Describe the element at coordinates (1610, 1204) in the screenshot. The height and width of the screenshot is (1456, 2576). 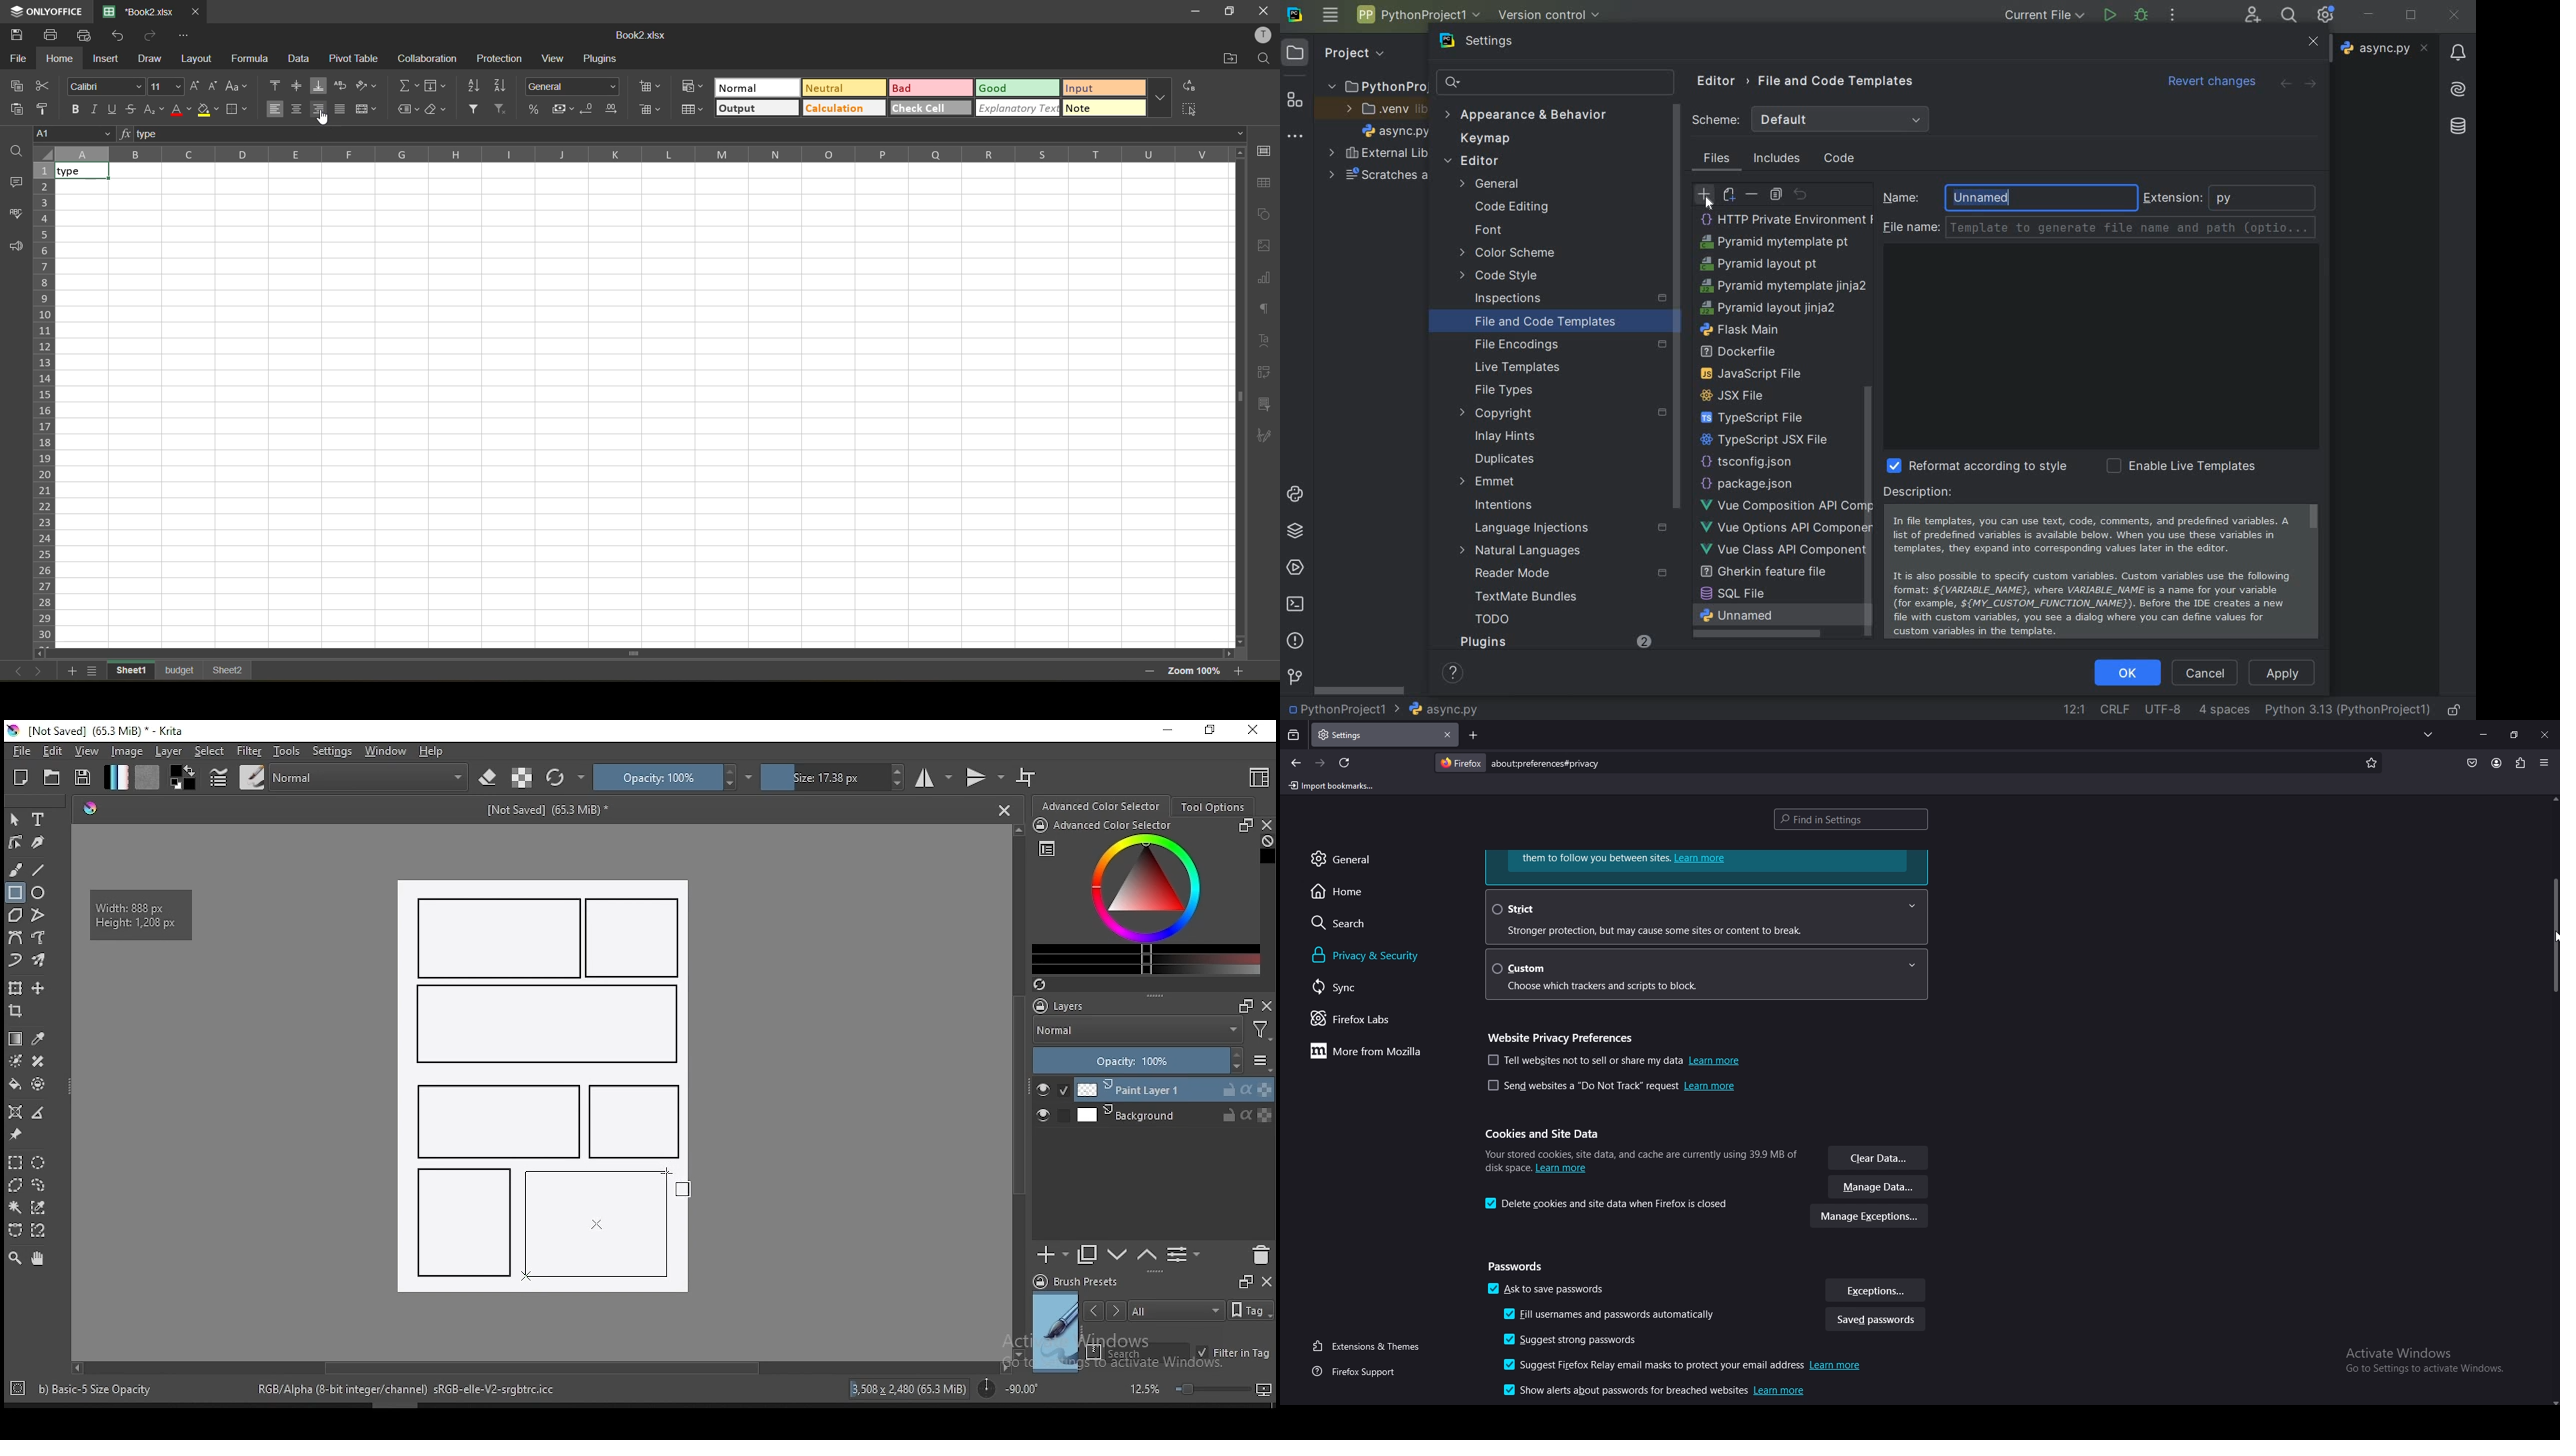
I see `delete cookies` at that location.